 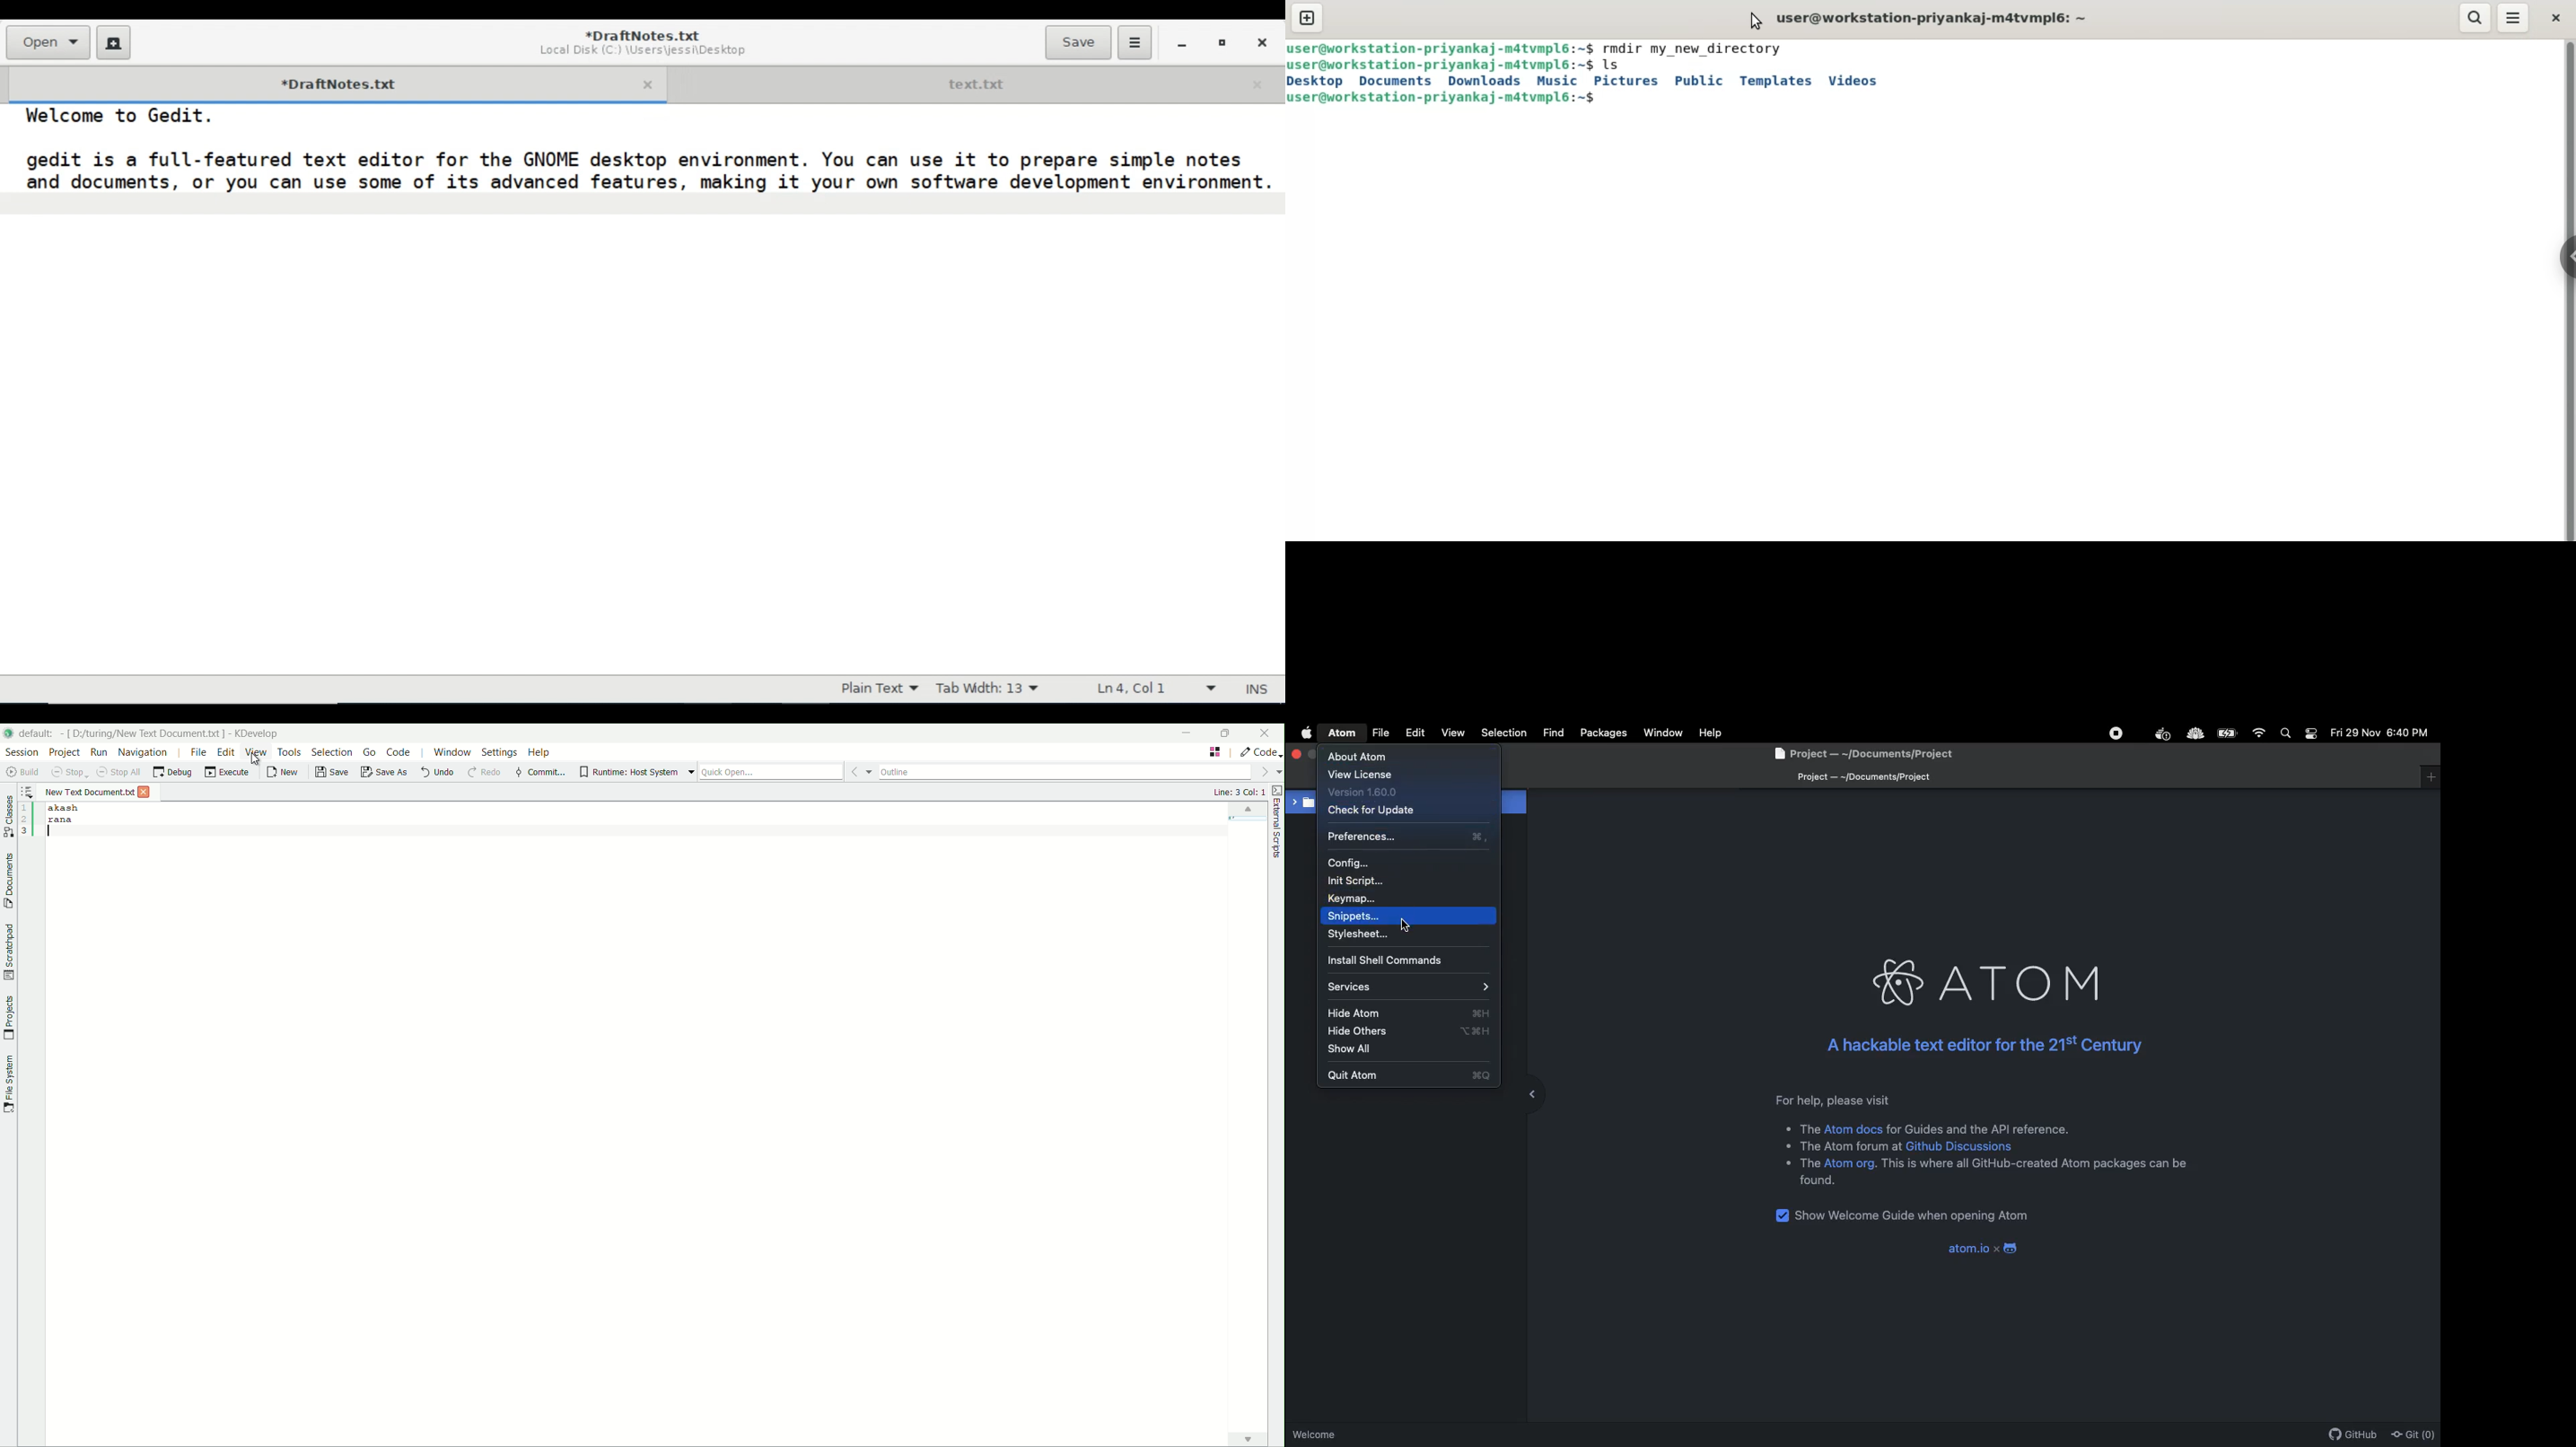 What do you see at coordinates (1248, 1439) in the screenshot?
I see `clickable button` at bounding box center [1248, 1439].